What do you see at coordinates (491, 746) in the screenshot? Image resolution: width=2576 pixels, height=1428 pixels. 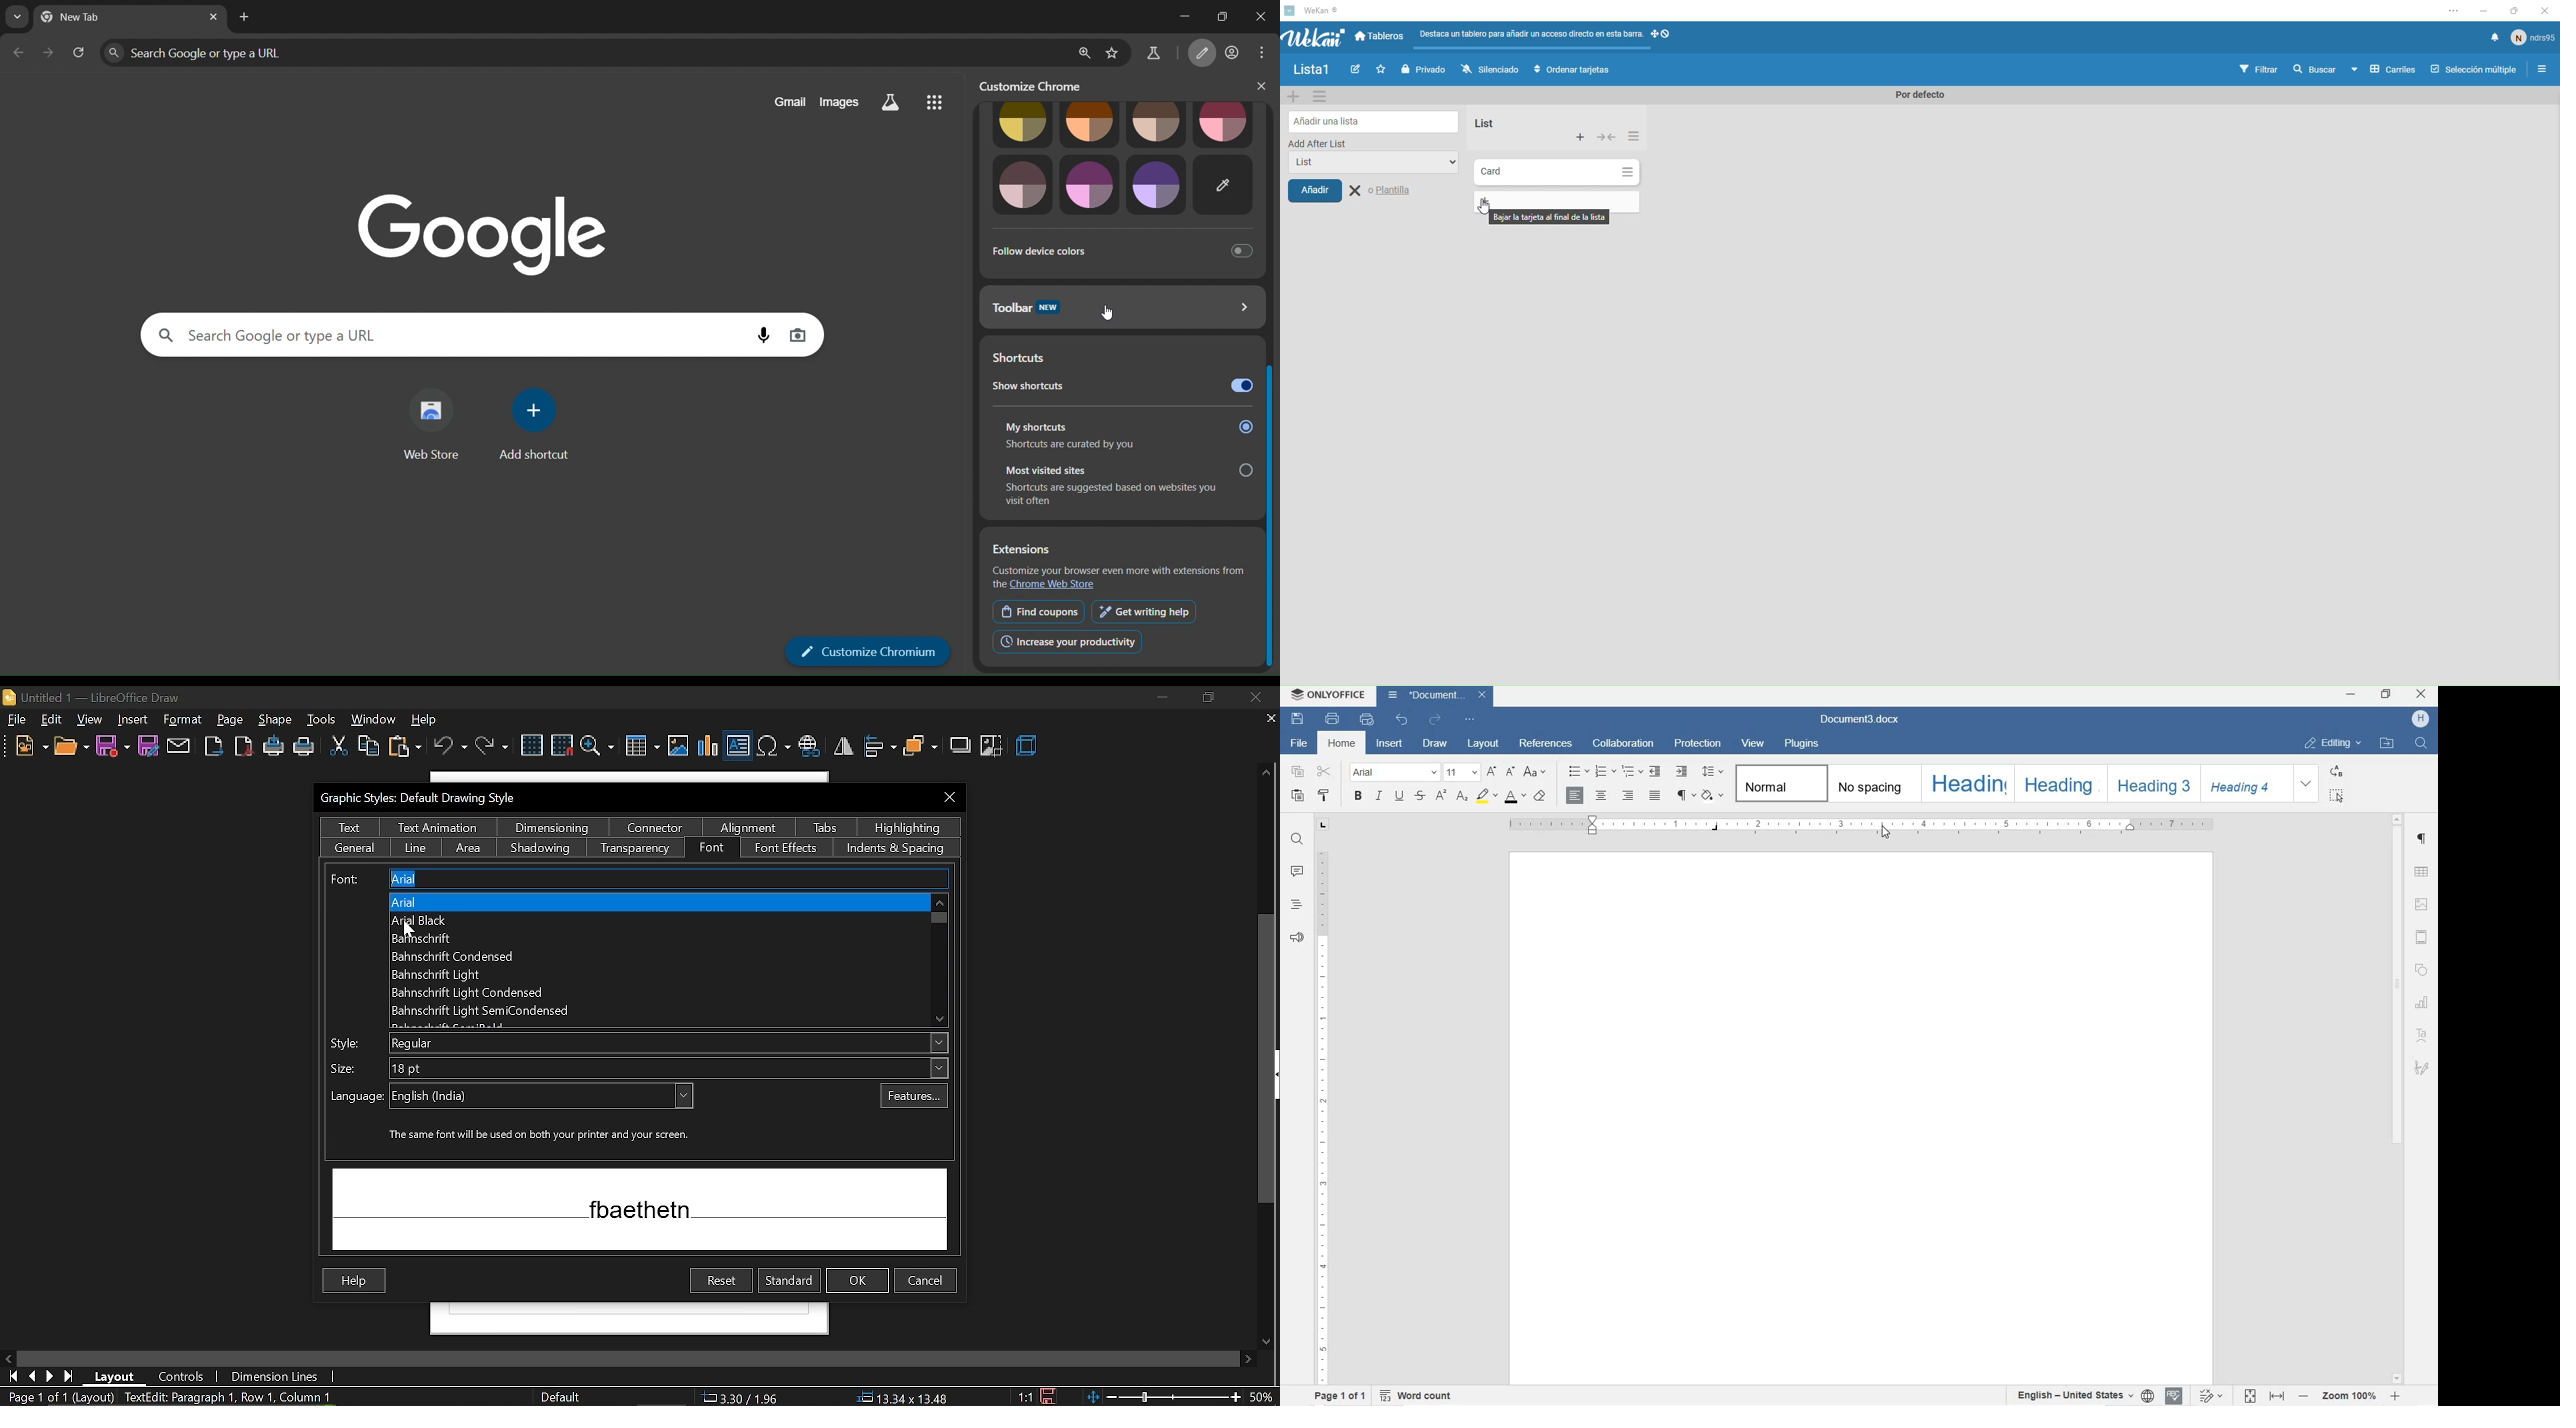 I see `redo` at bounding box center [491, 746].